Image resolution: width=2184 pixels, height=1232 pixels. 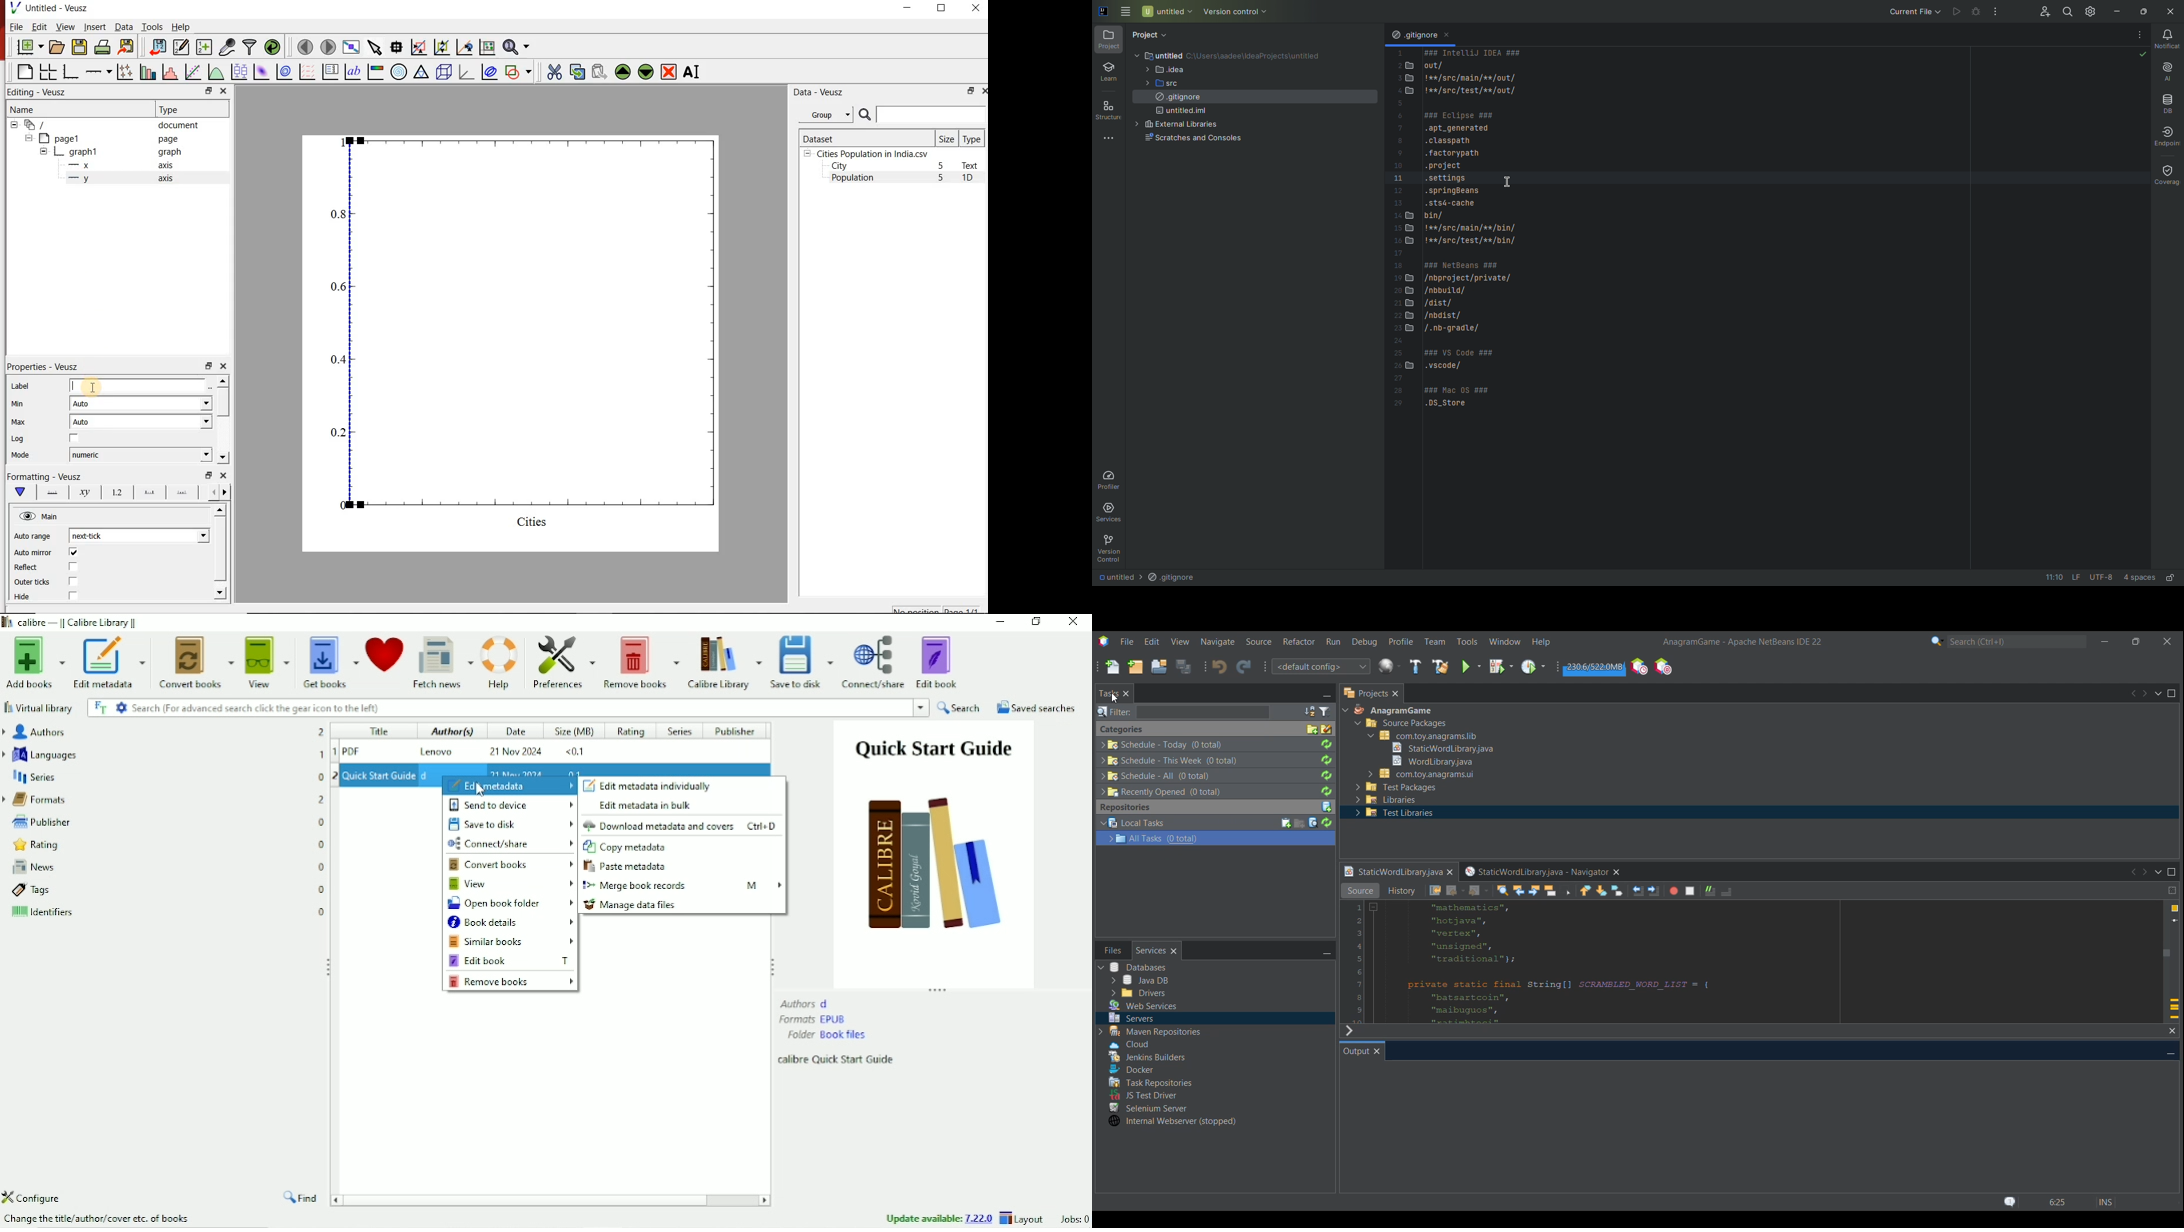 I want to click on Add repository, so click(x=1327, y=807).